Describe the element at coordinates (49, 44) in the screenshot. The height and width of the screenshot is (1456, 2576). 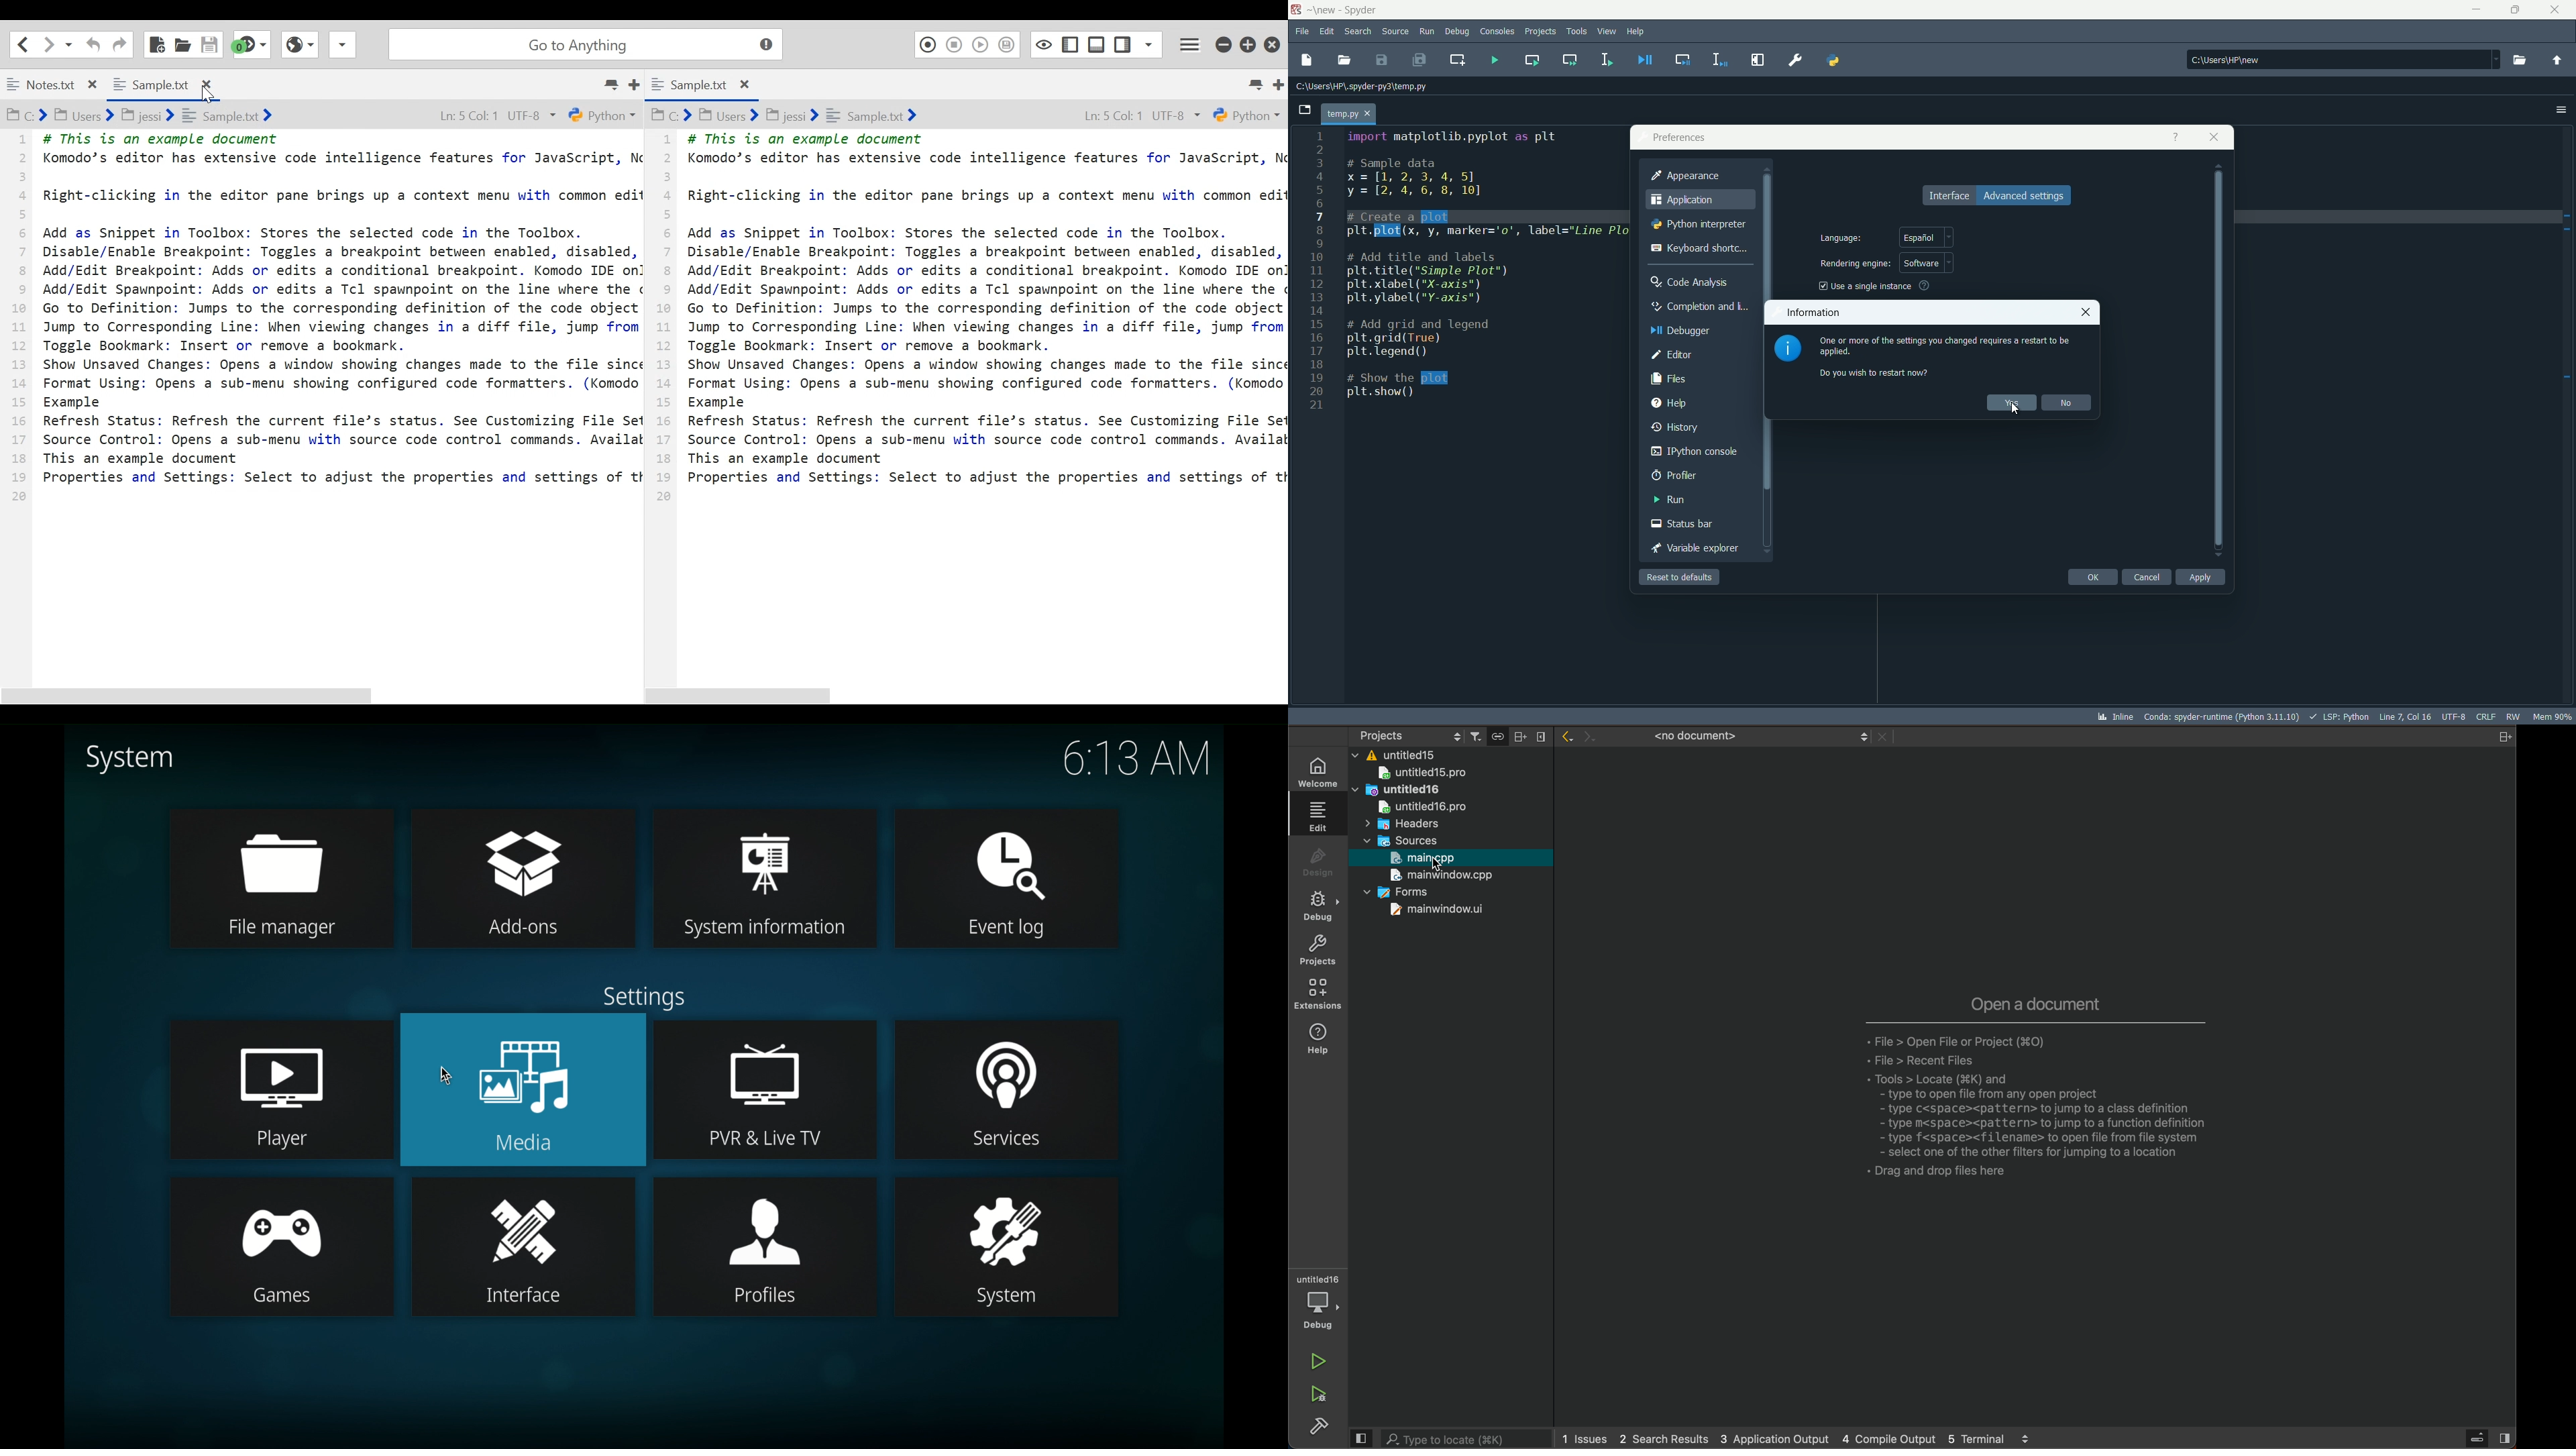
I see `Click to go forward one location` at that location.